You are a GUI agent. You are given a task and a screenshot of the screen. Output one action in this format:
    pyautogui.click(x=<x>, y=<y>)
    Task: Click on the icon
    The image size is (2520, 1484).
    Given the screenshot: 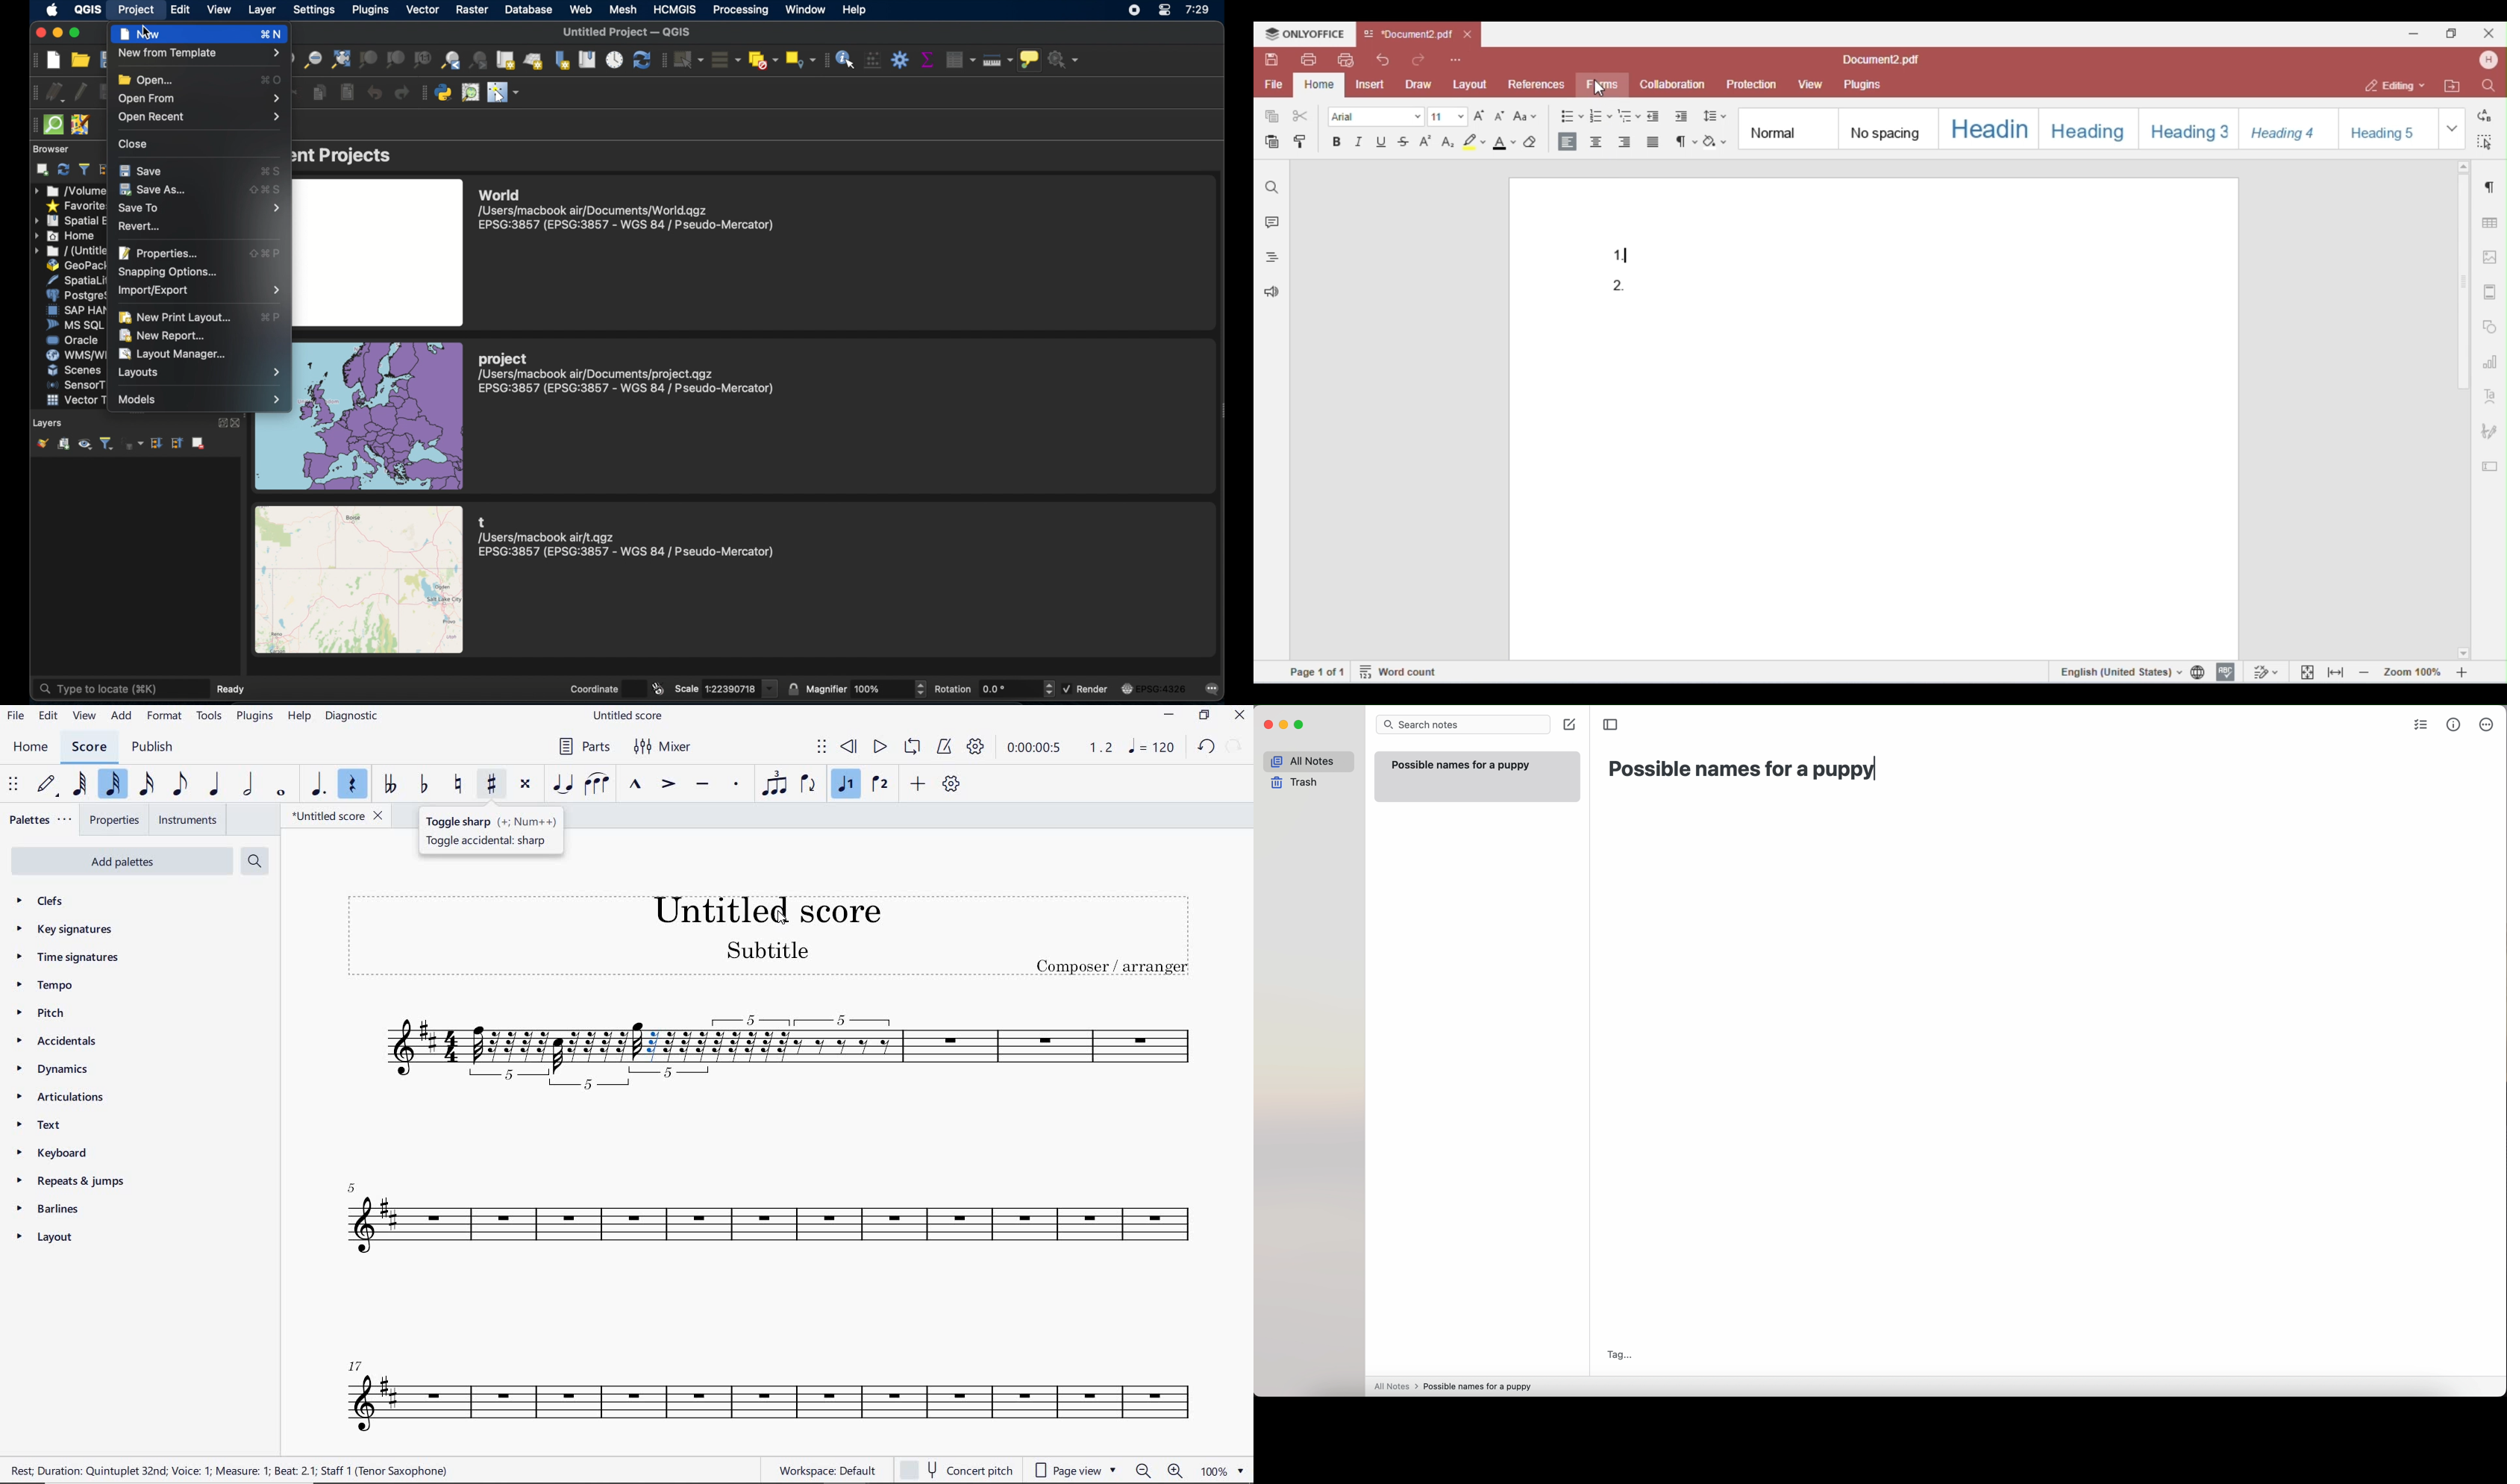 What is the action you would take?
    pyautogui.click(x=51, y=385)
    